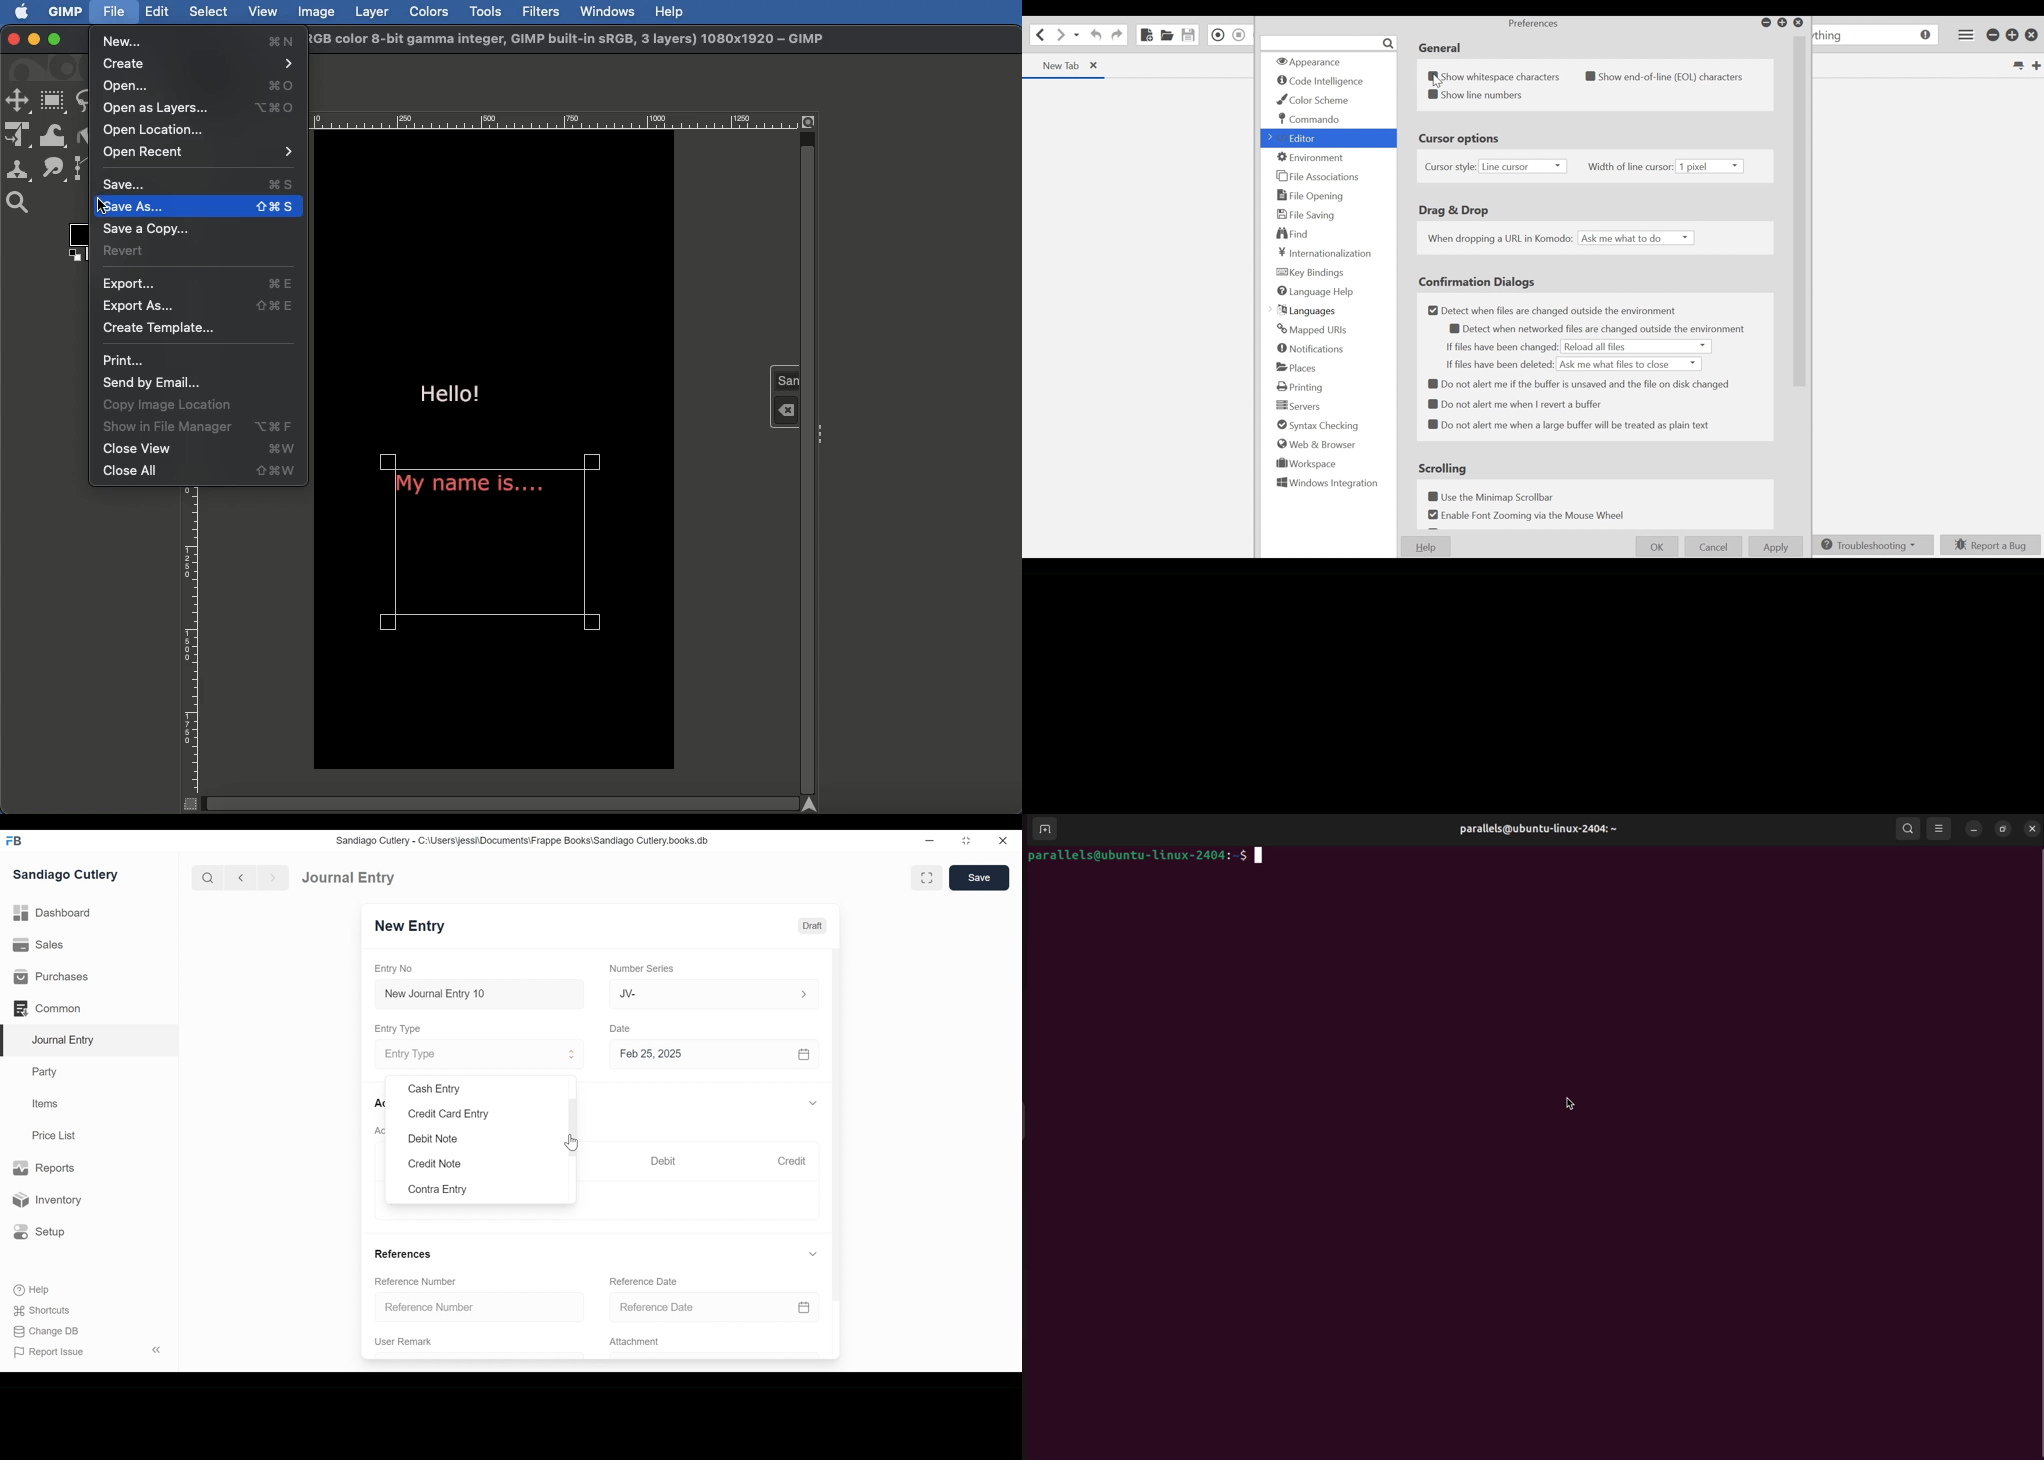  Describe the element at coordinates (39, 1231) in the screenshot. I see `Setup` at that location.